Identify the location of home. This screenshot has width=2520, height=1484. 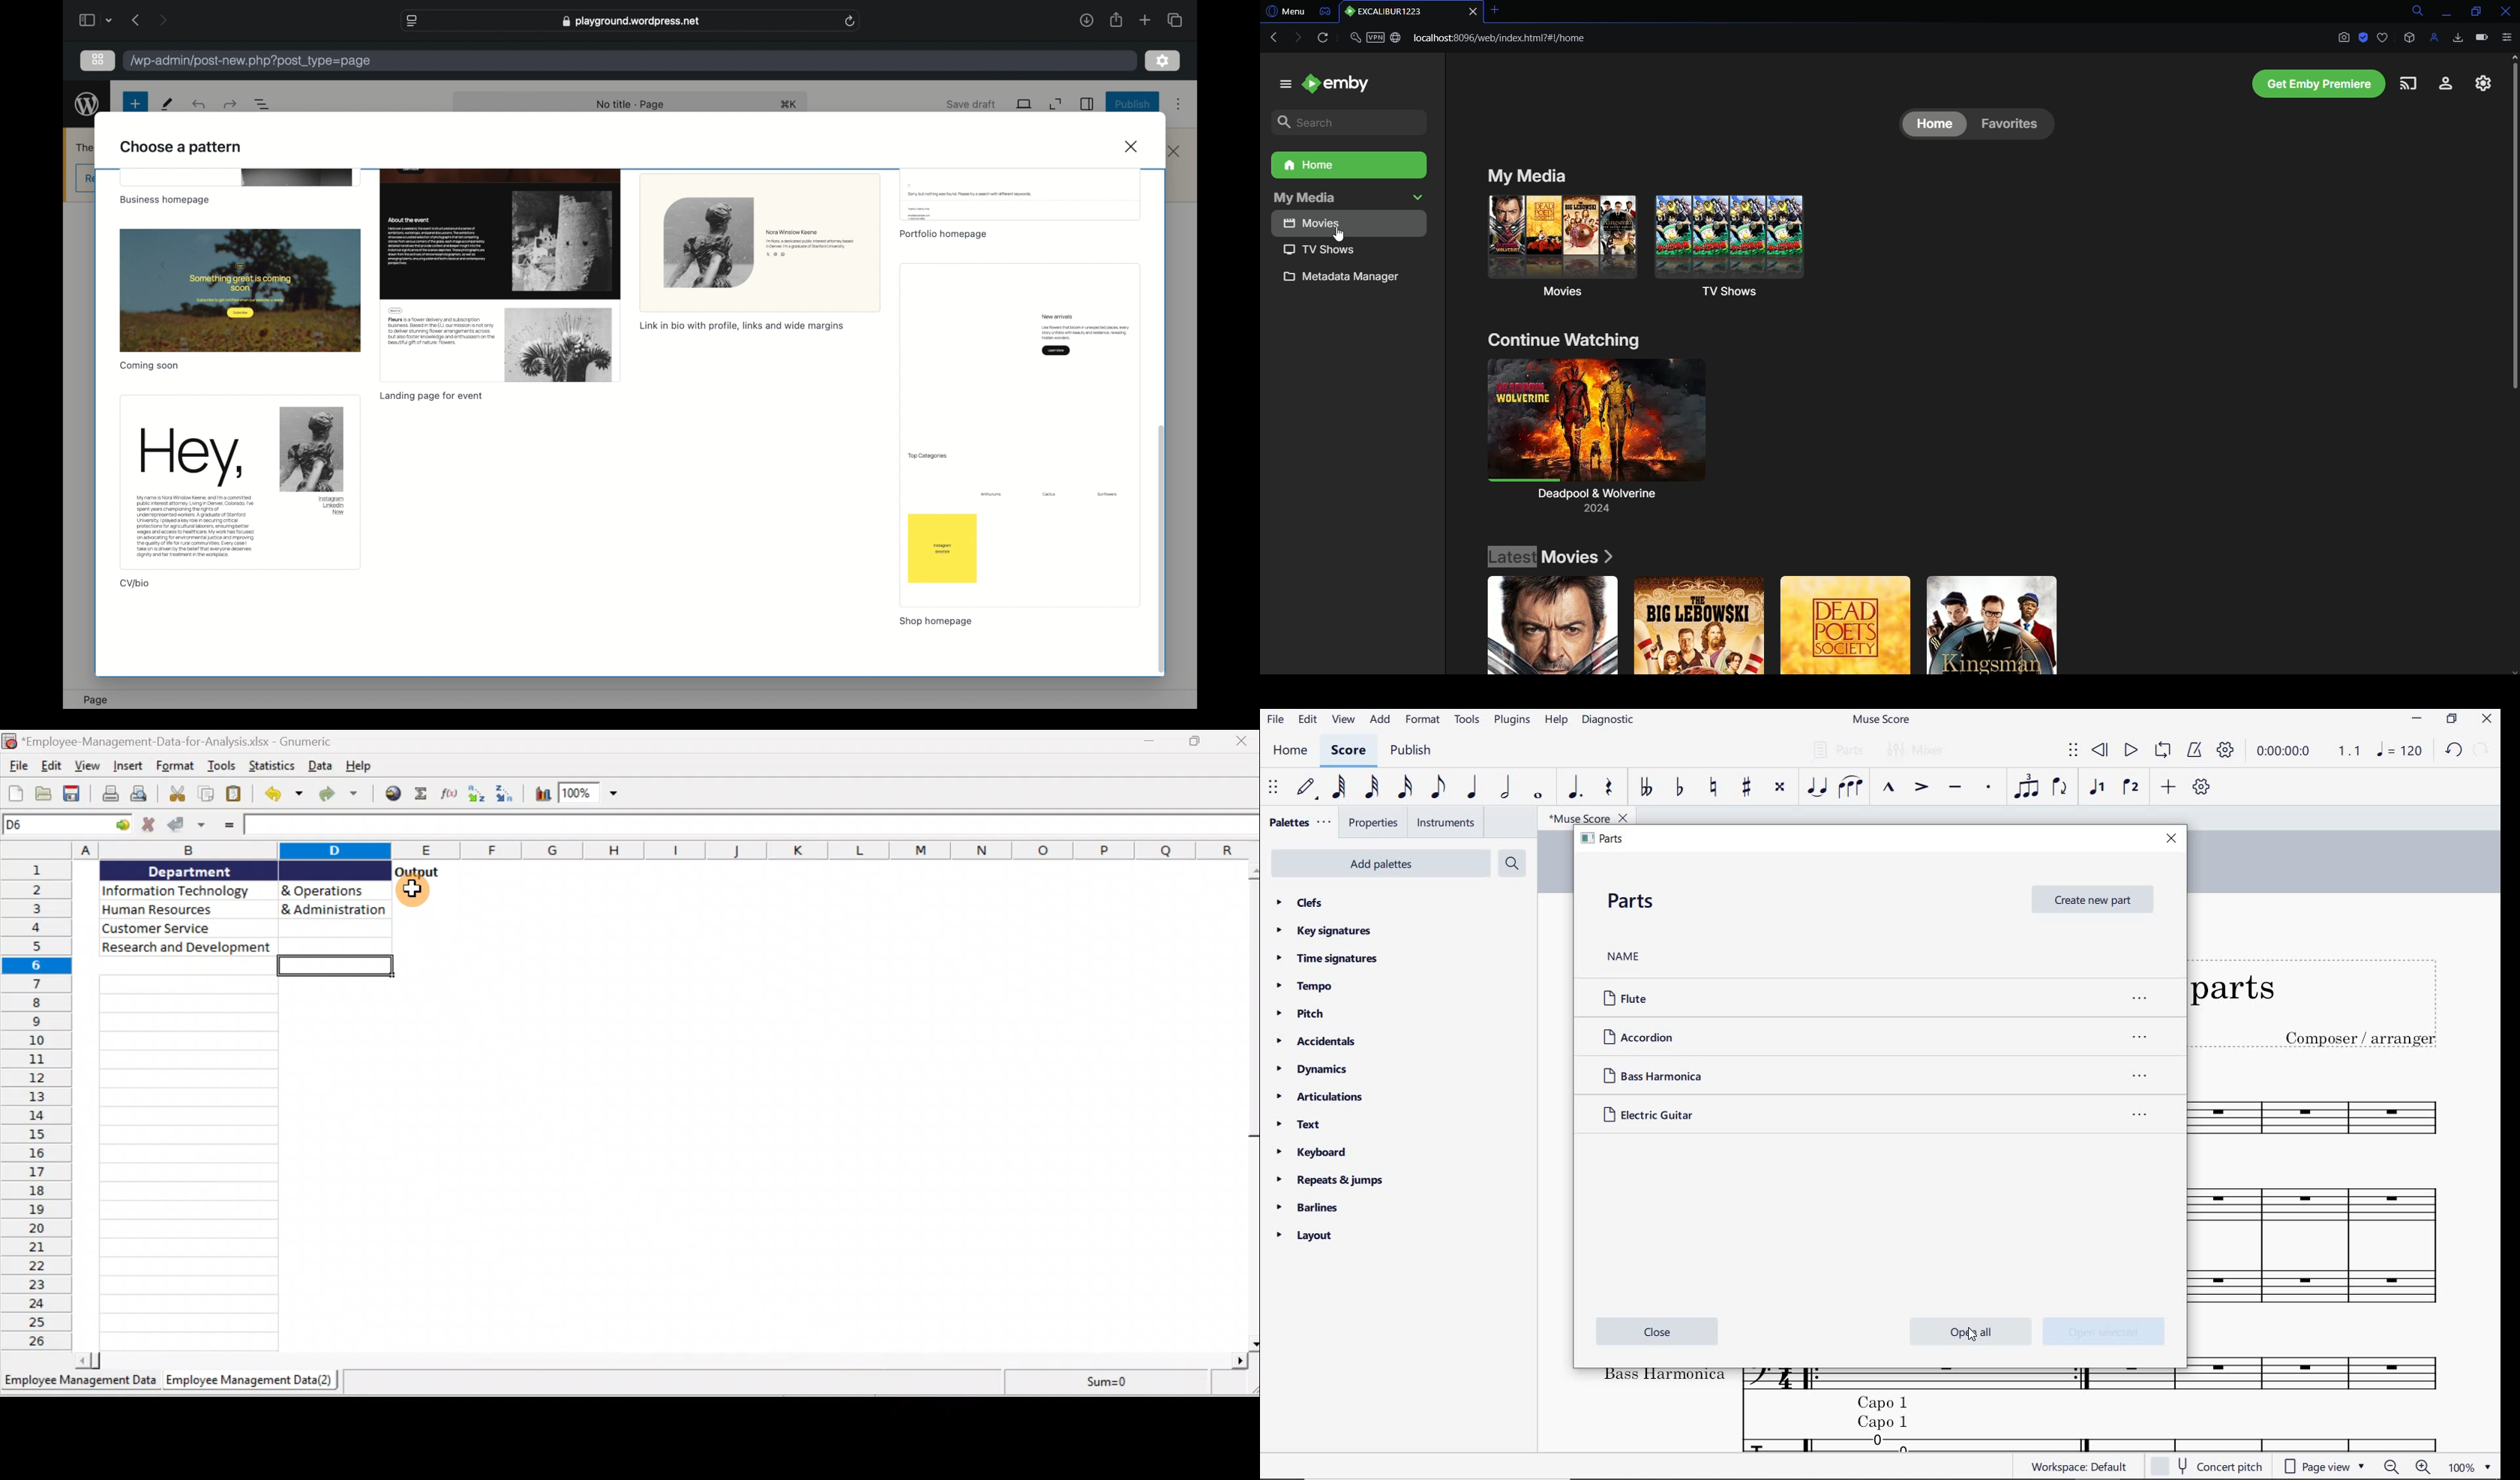
(1292, 751).